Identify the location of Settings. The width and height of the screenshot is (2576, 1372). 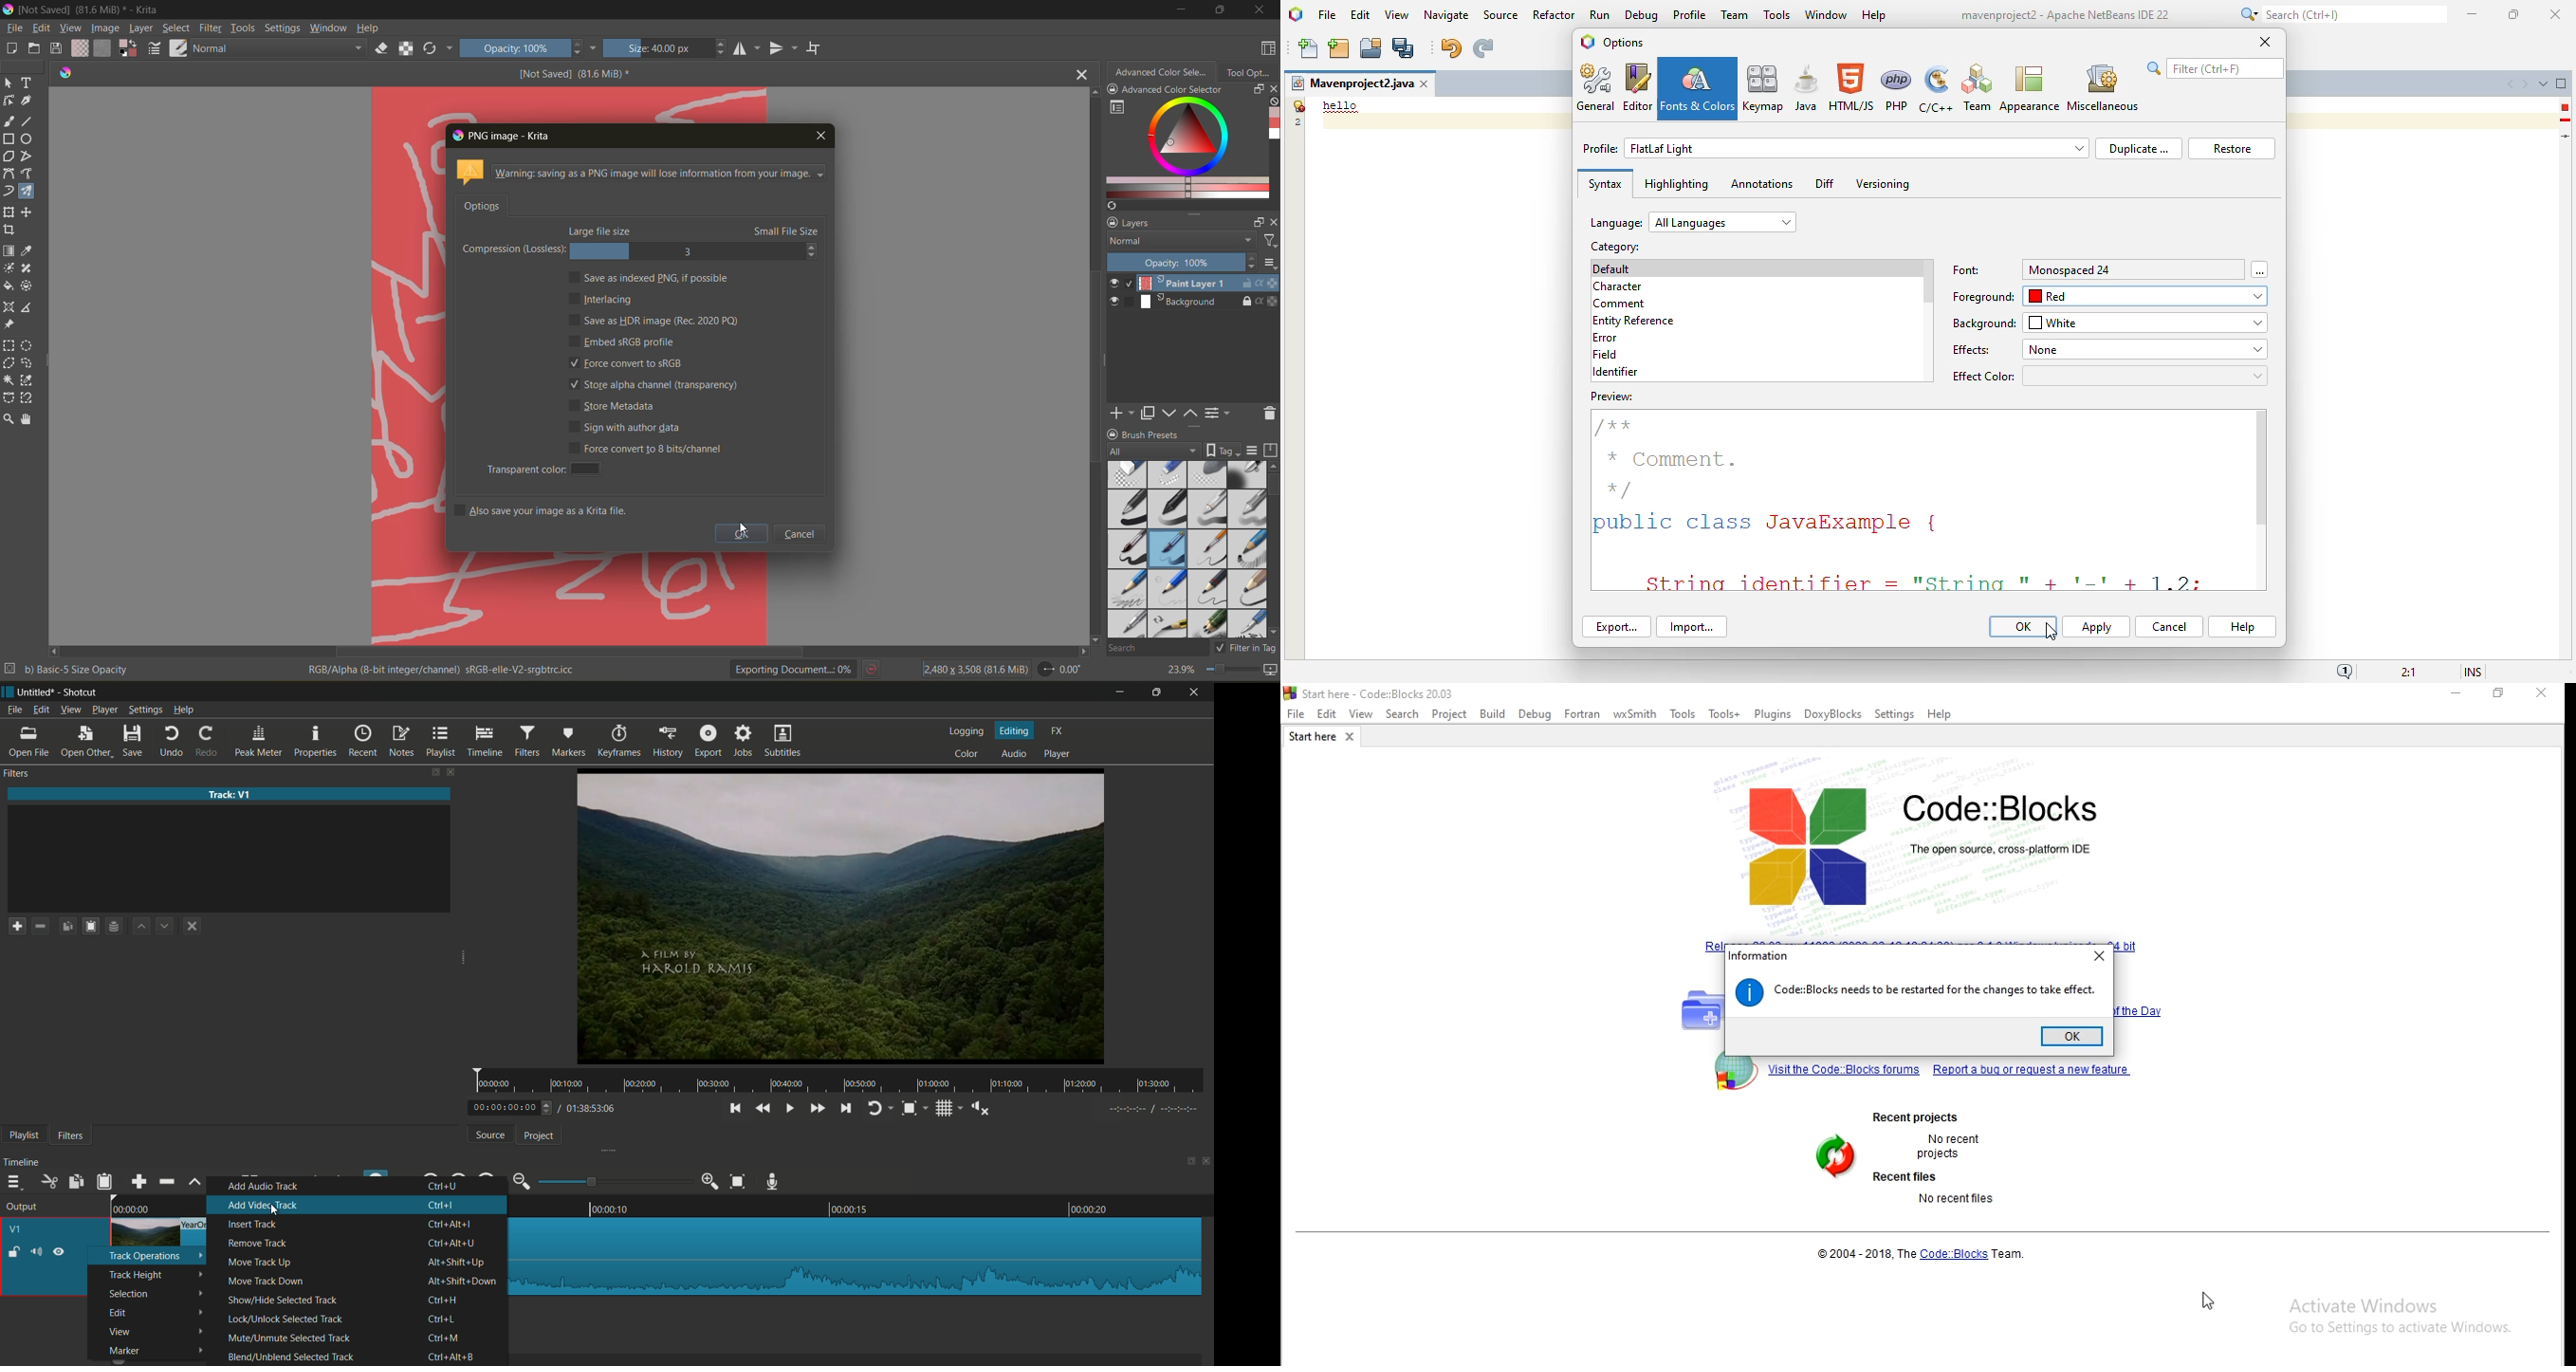
(1896, 715).